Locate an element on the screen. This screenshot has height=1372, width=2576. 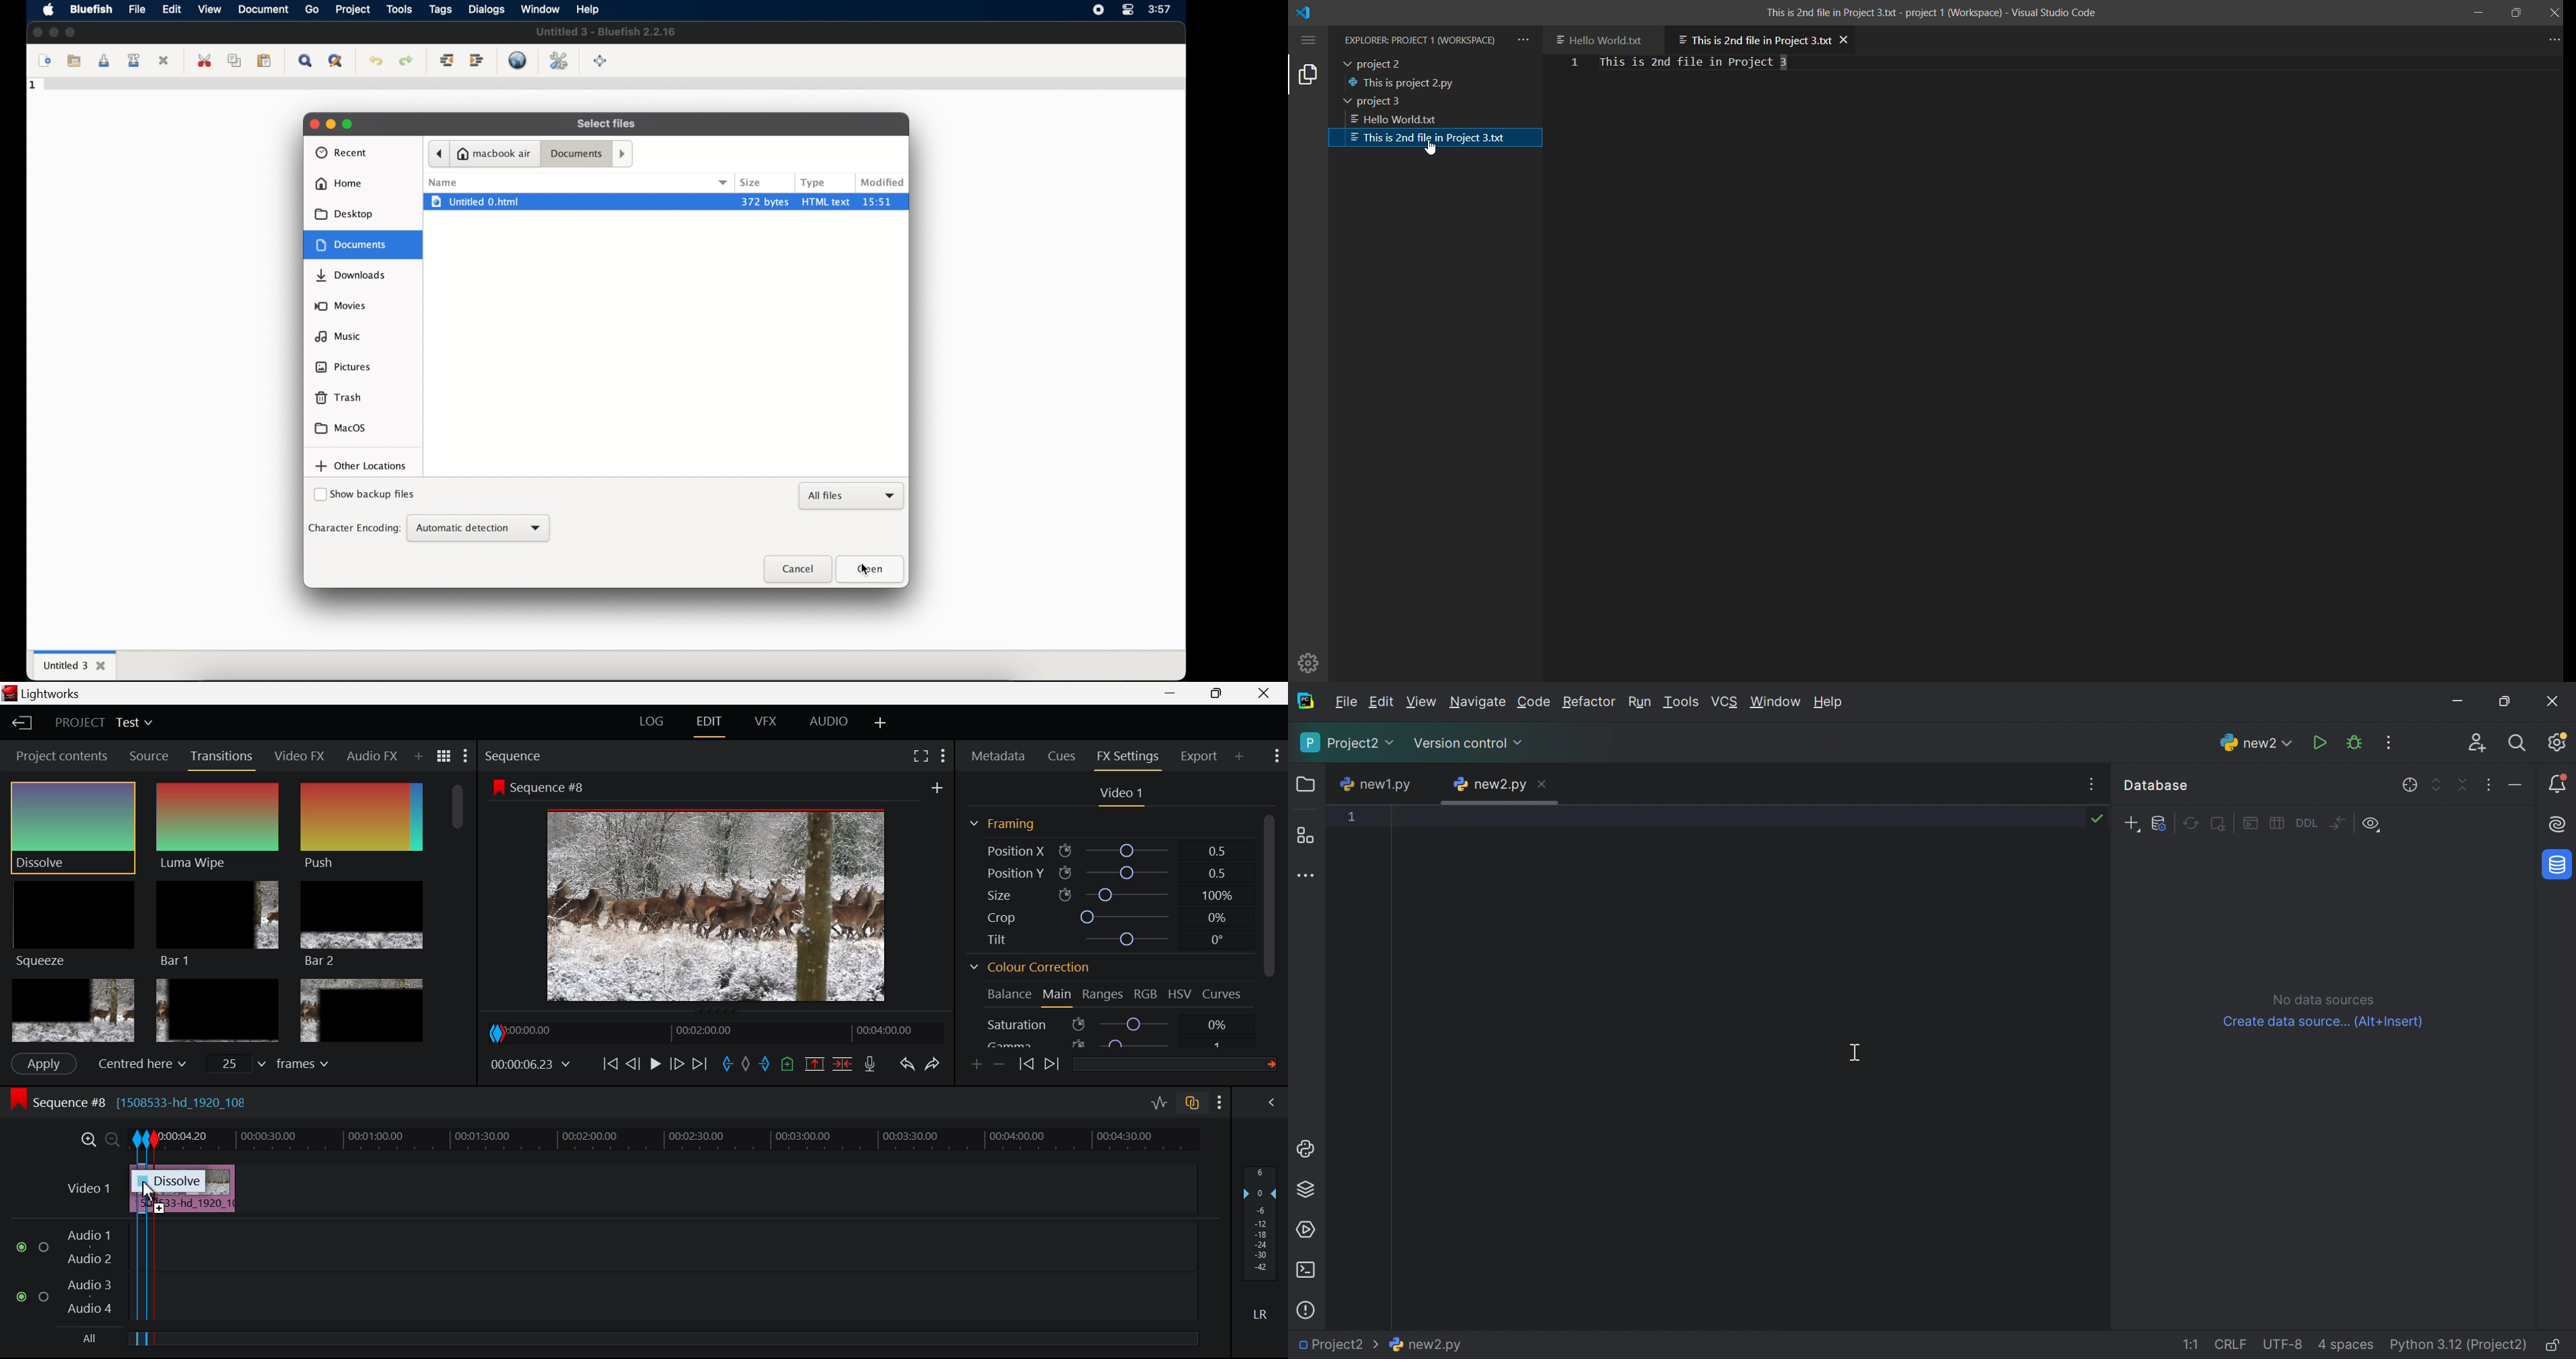
close file is located at coordinates (1846, 39).